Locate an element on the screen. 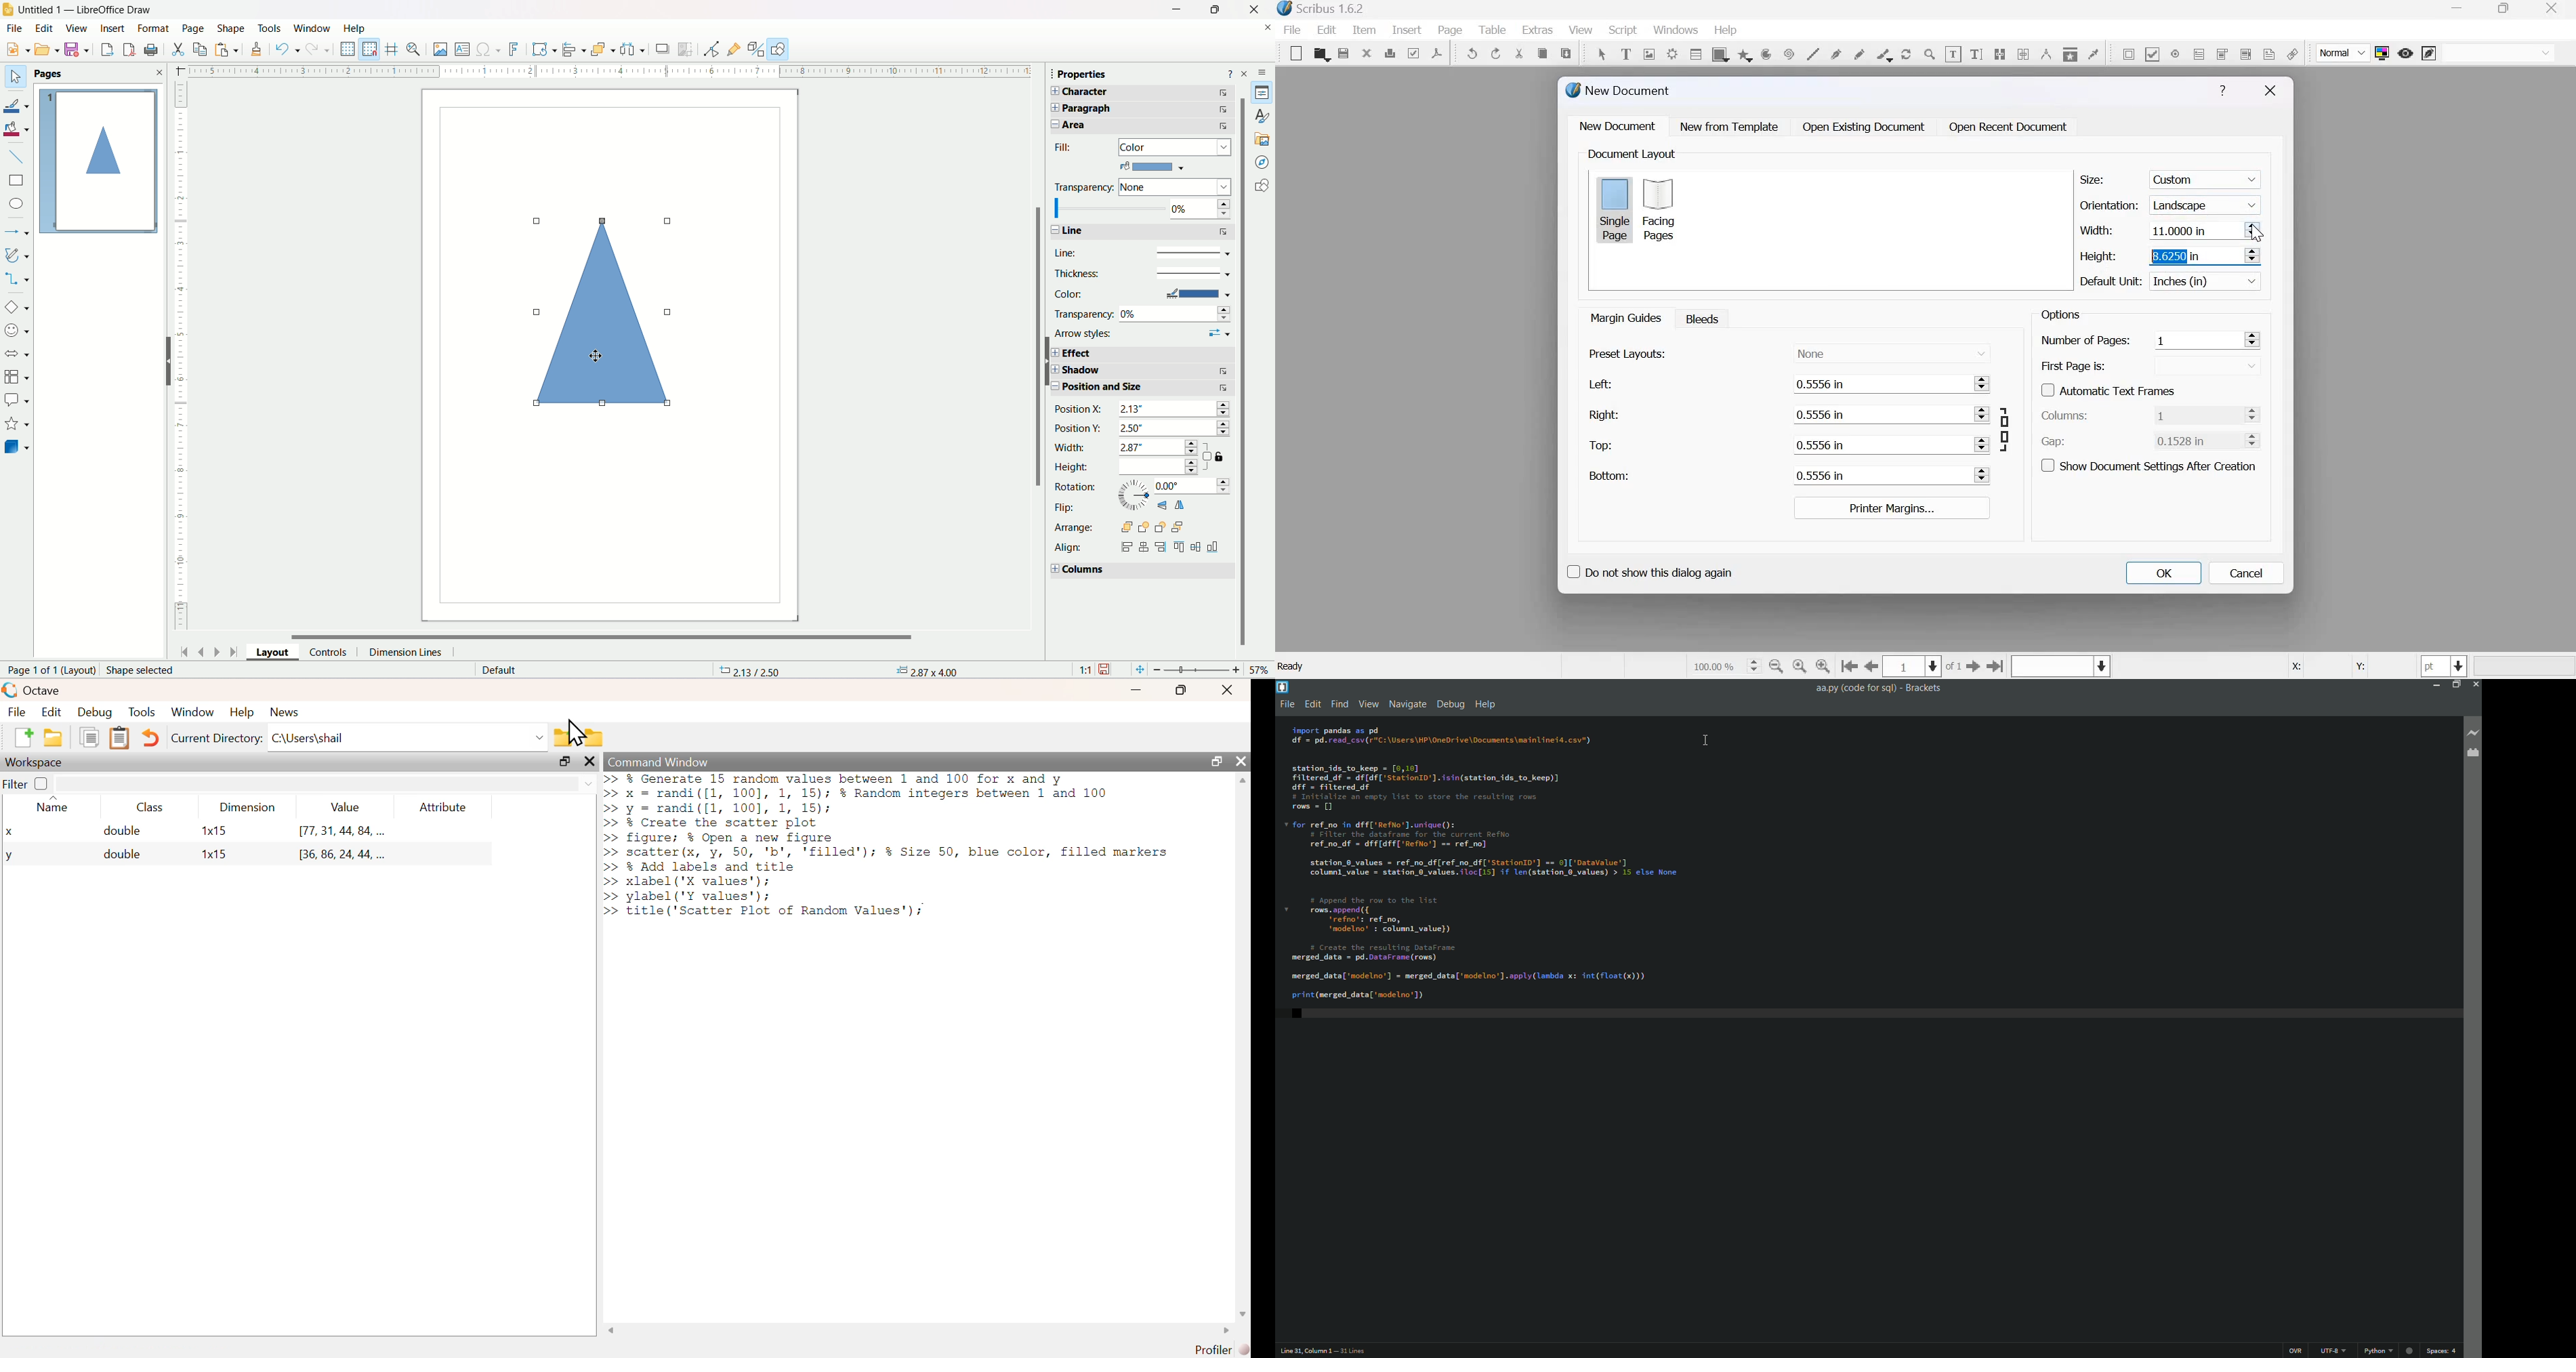 Image resolution: width=2576 pixels, height=1372 pixels. column is located at coordinates (1138, 569).